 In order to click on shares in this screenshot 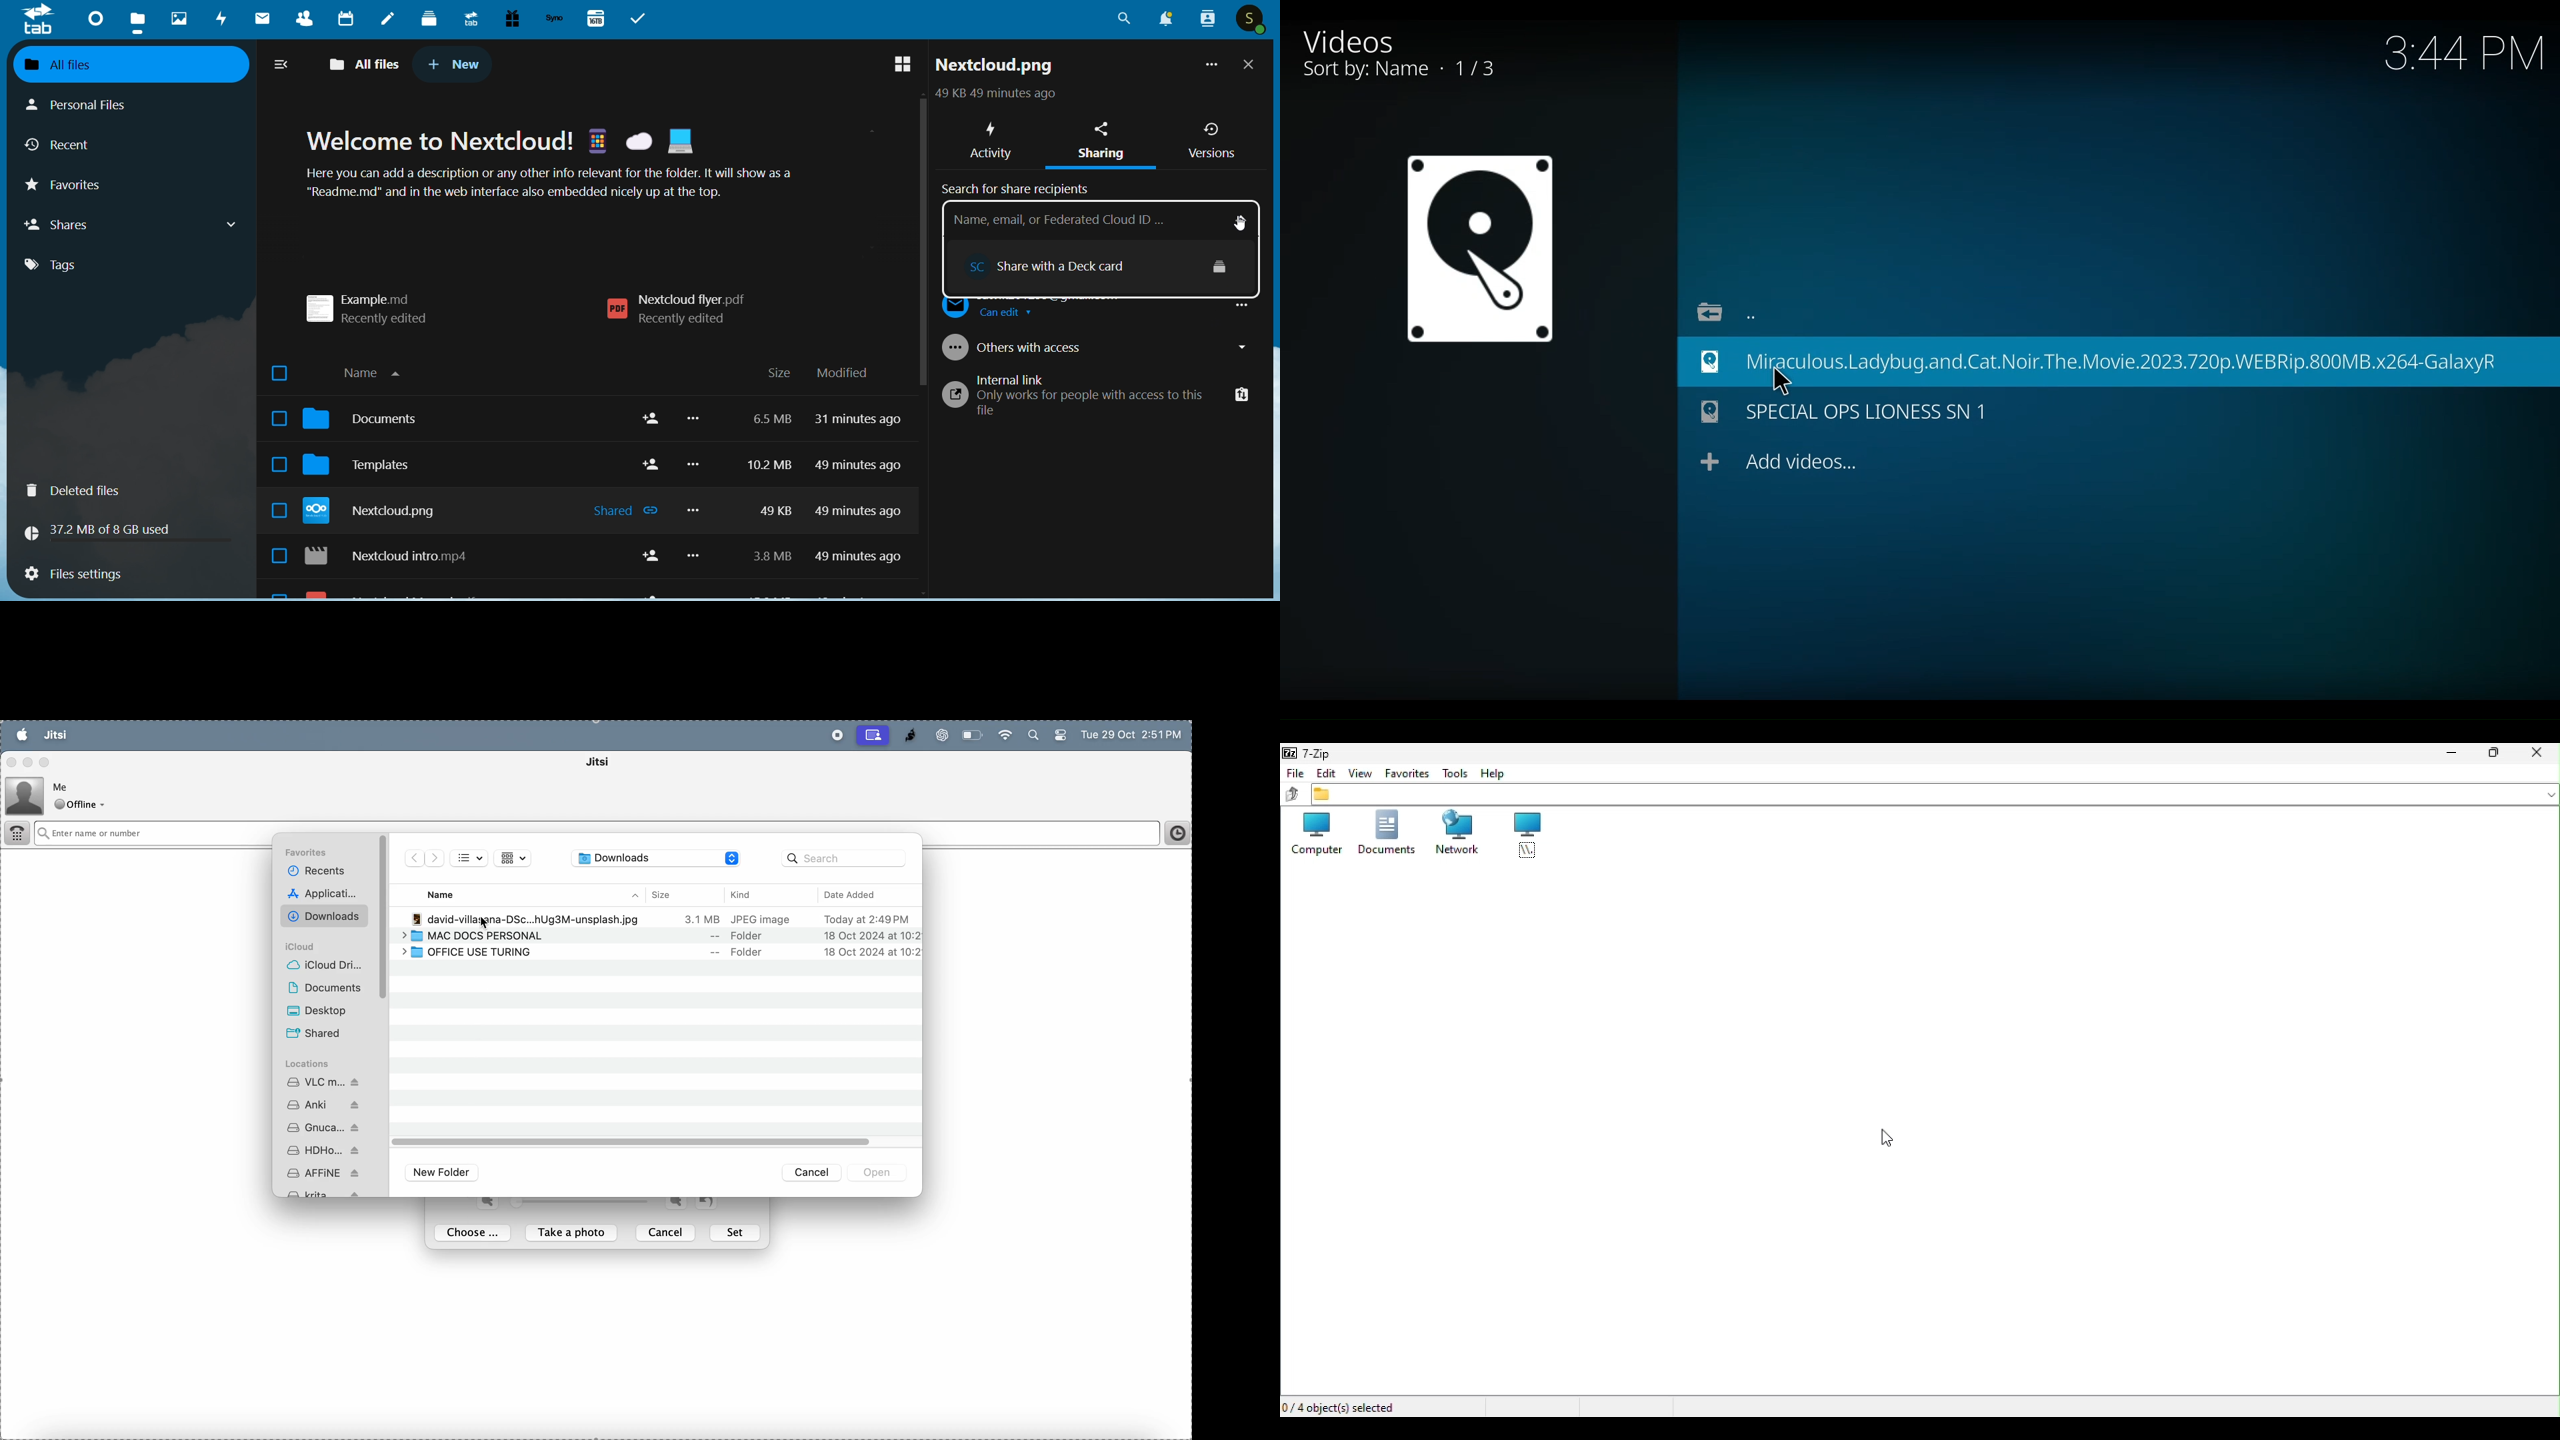, I will do `click(133, 224)`.